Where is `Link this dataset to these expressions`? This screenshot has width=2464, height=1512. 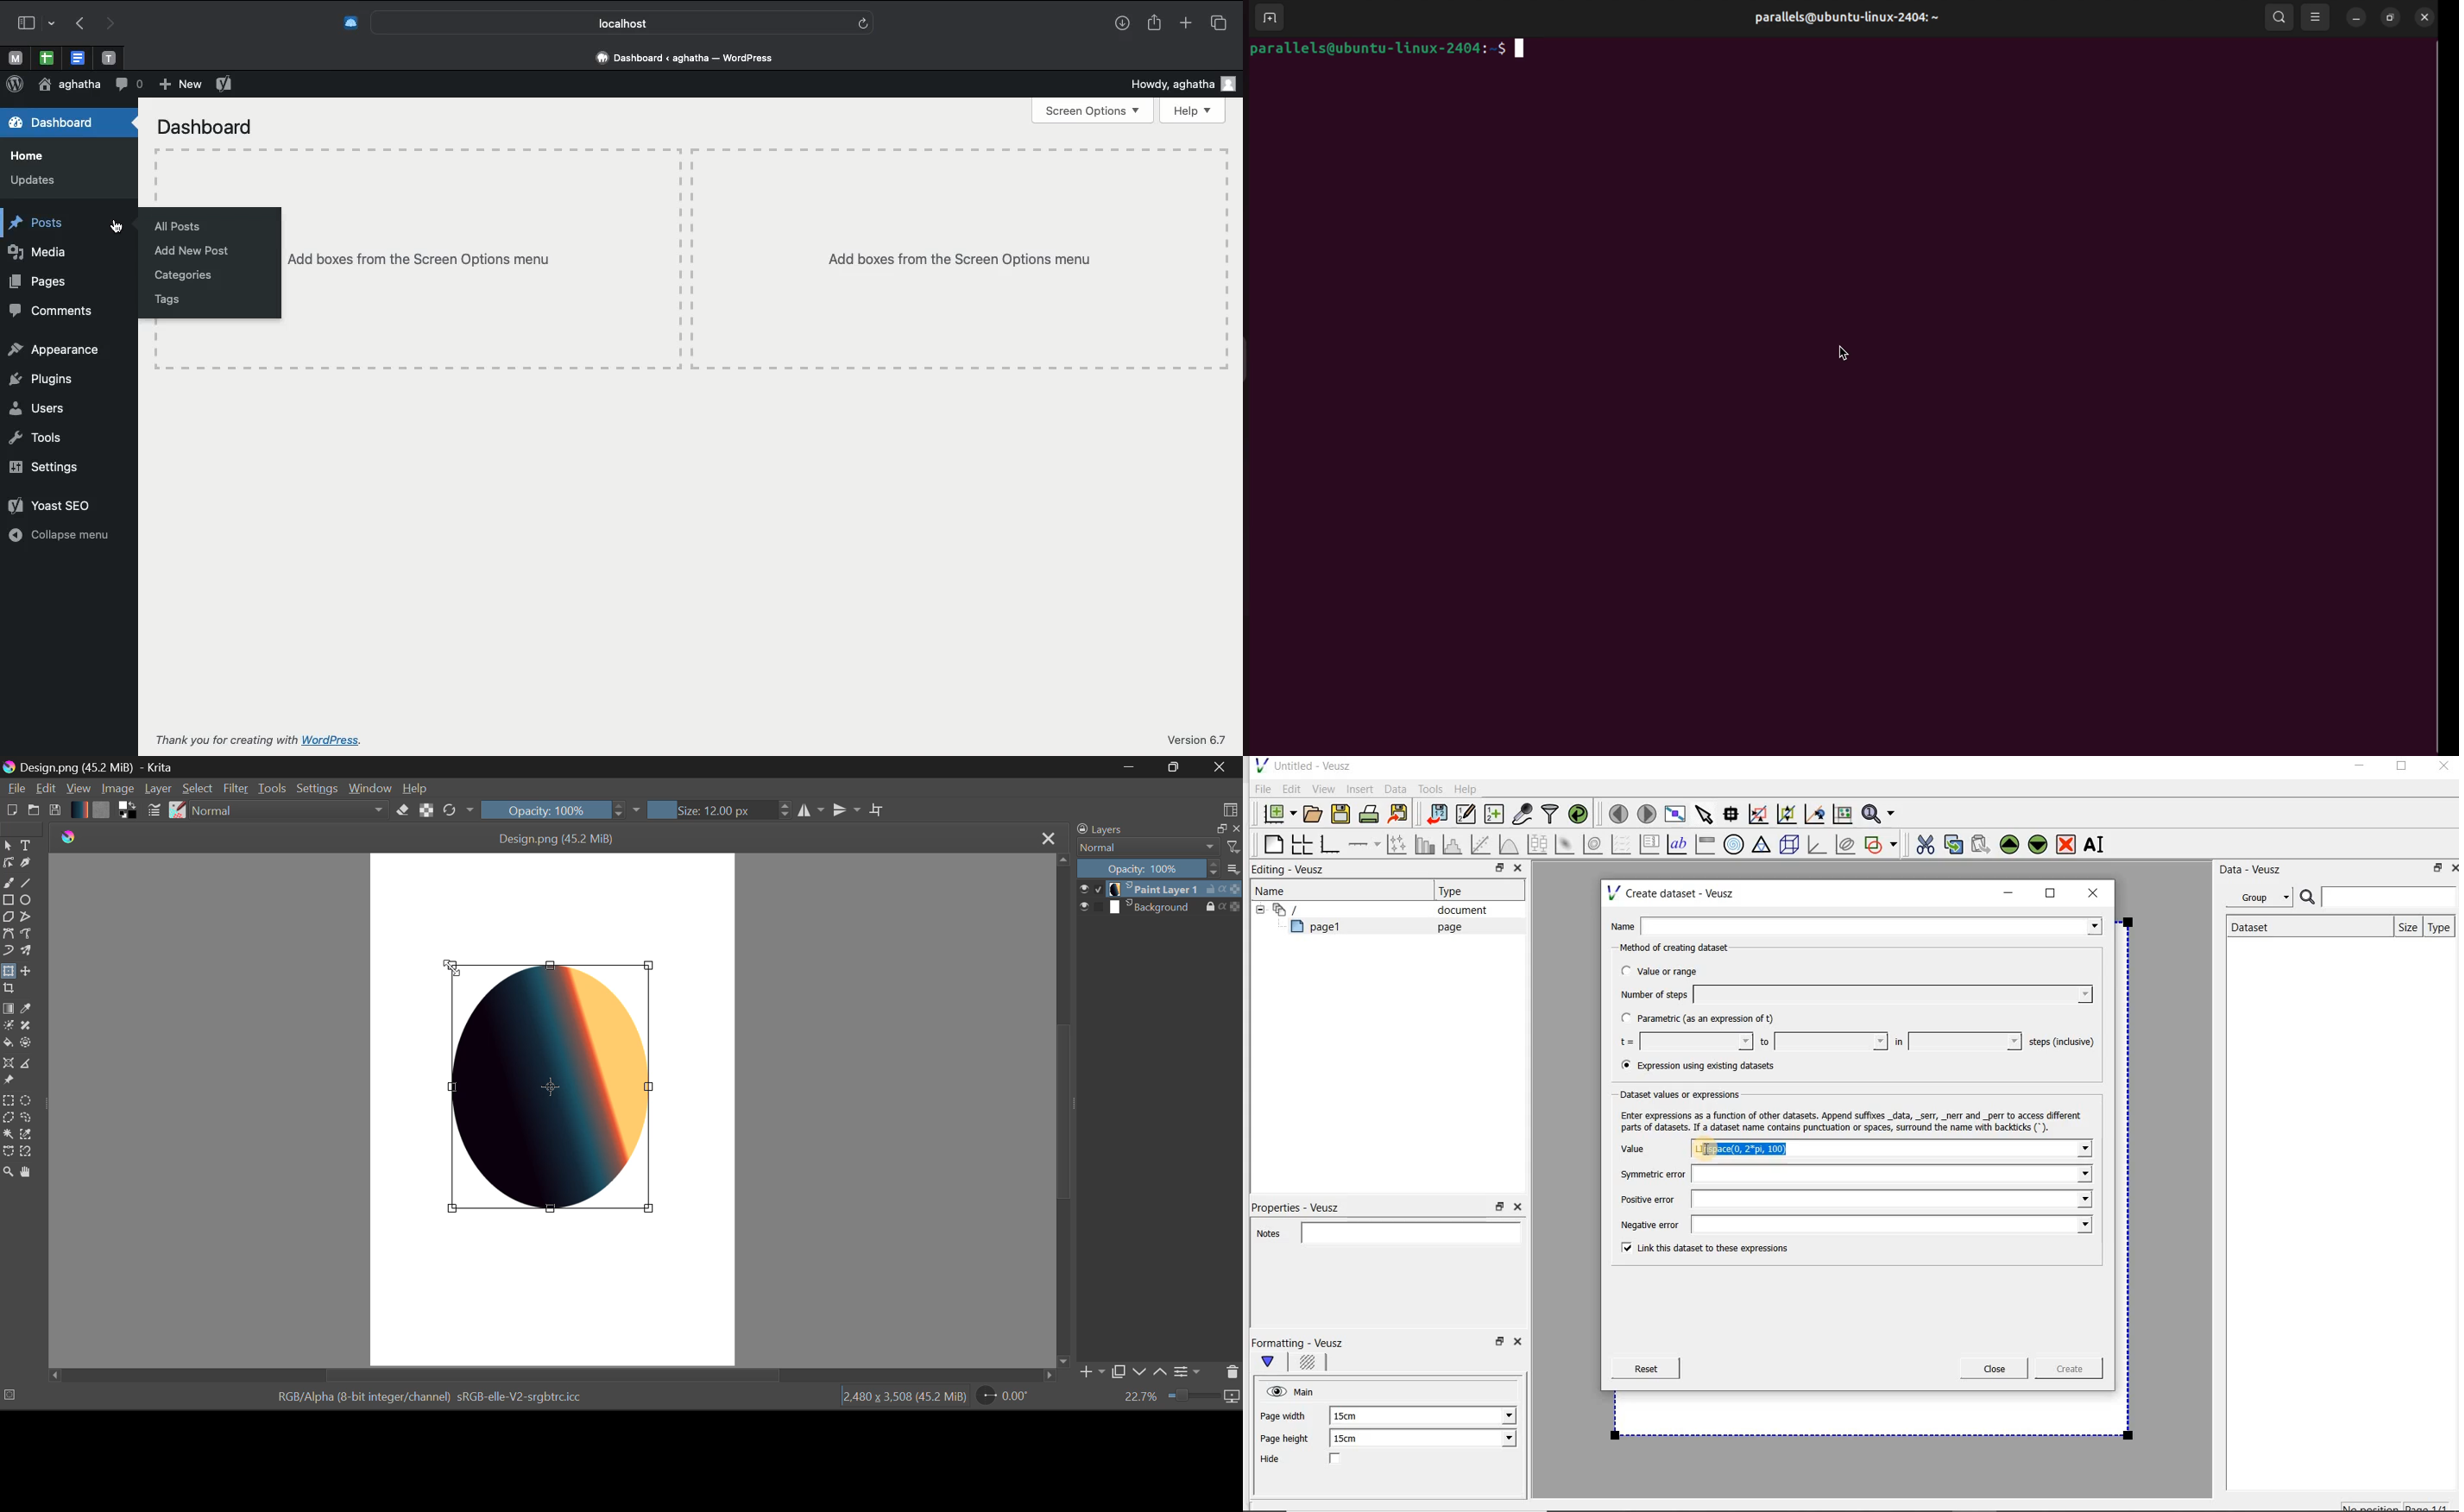
Link this dataset to these expressions is located at coordinates (1701, 1249).